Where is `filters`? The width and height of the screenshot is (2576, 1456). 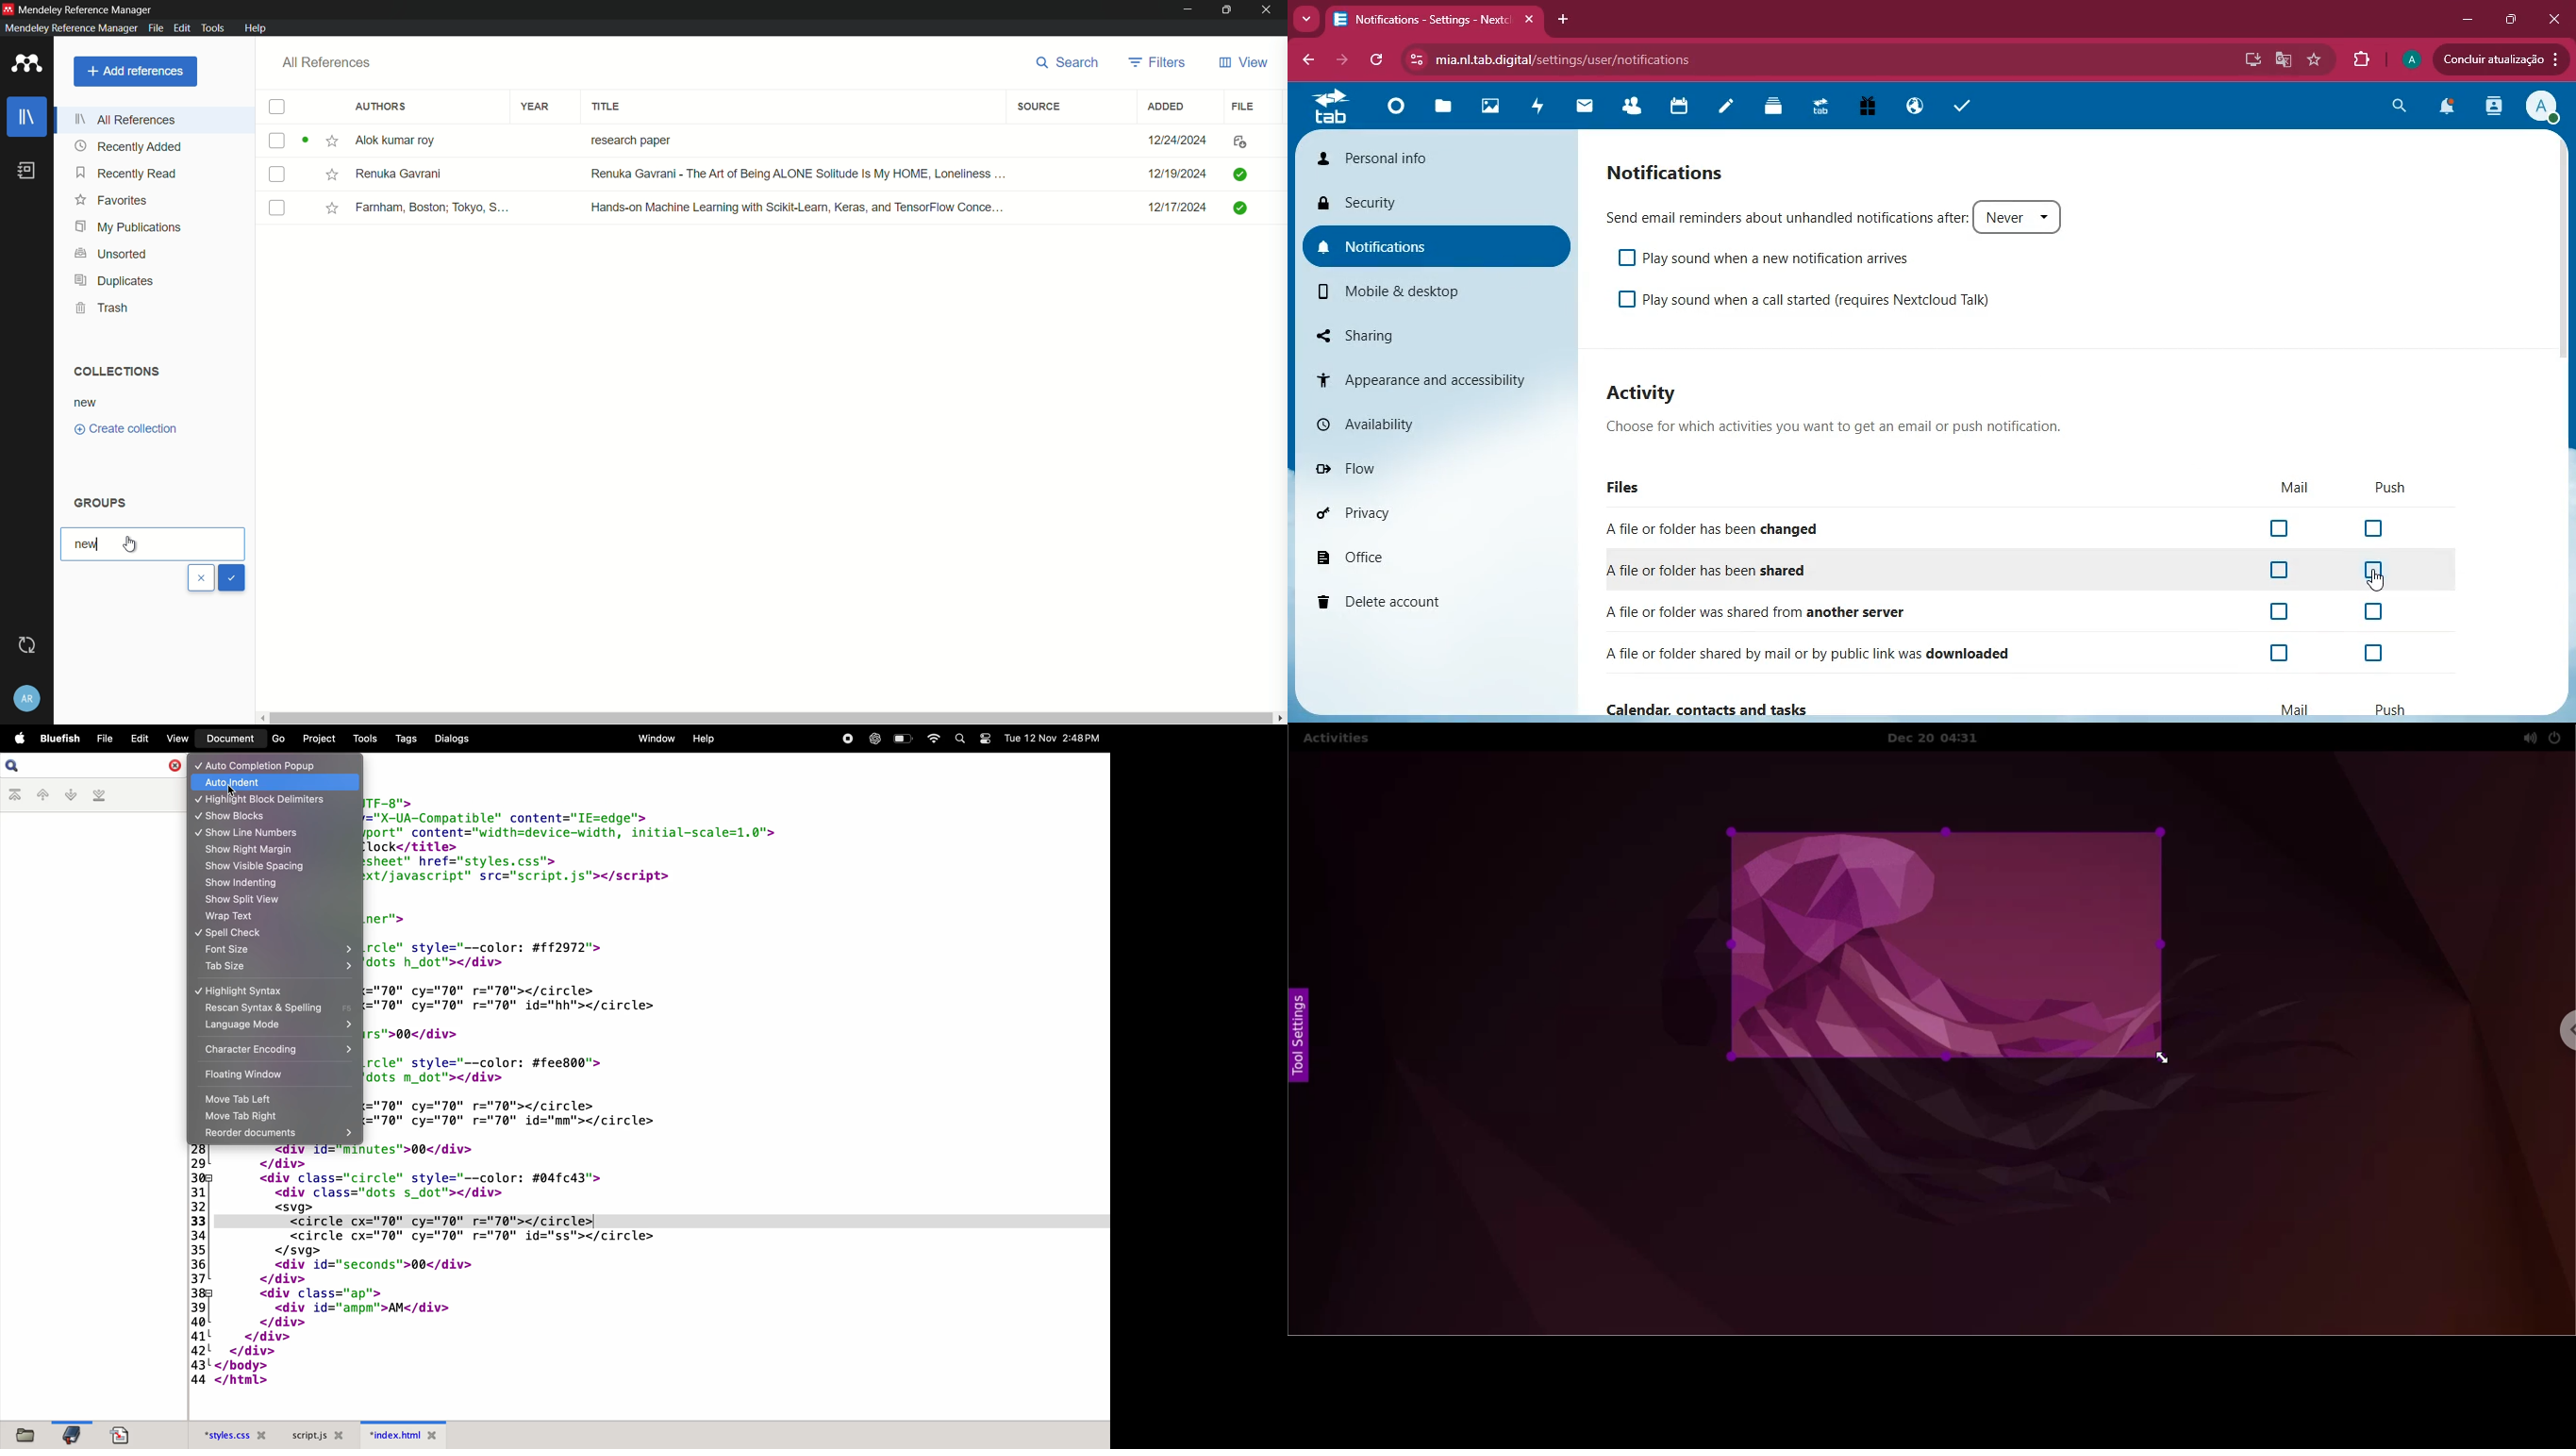 filters is located at coordinates (1158, 62).